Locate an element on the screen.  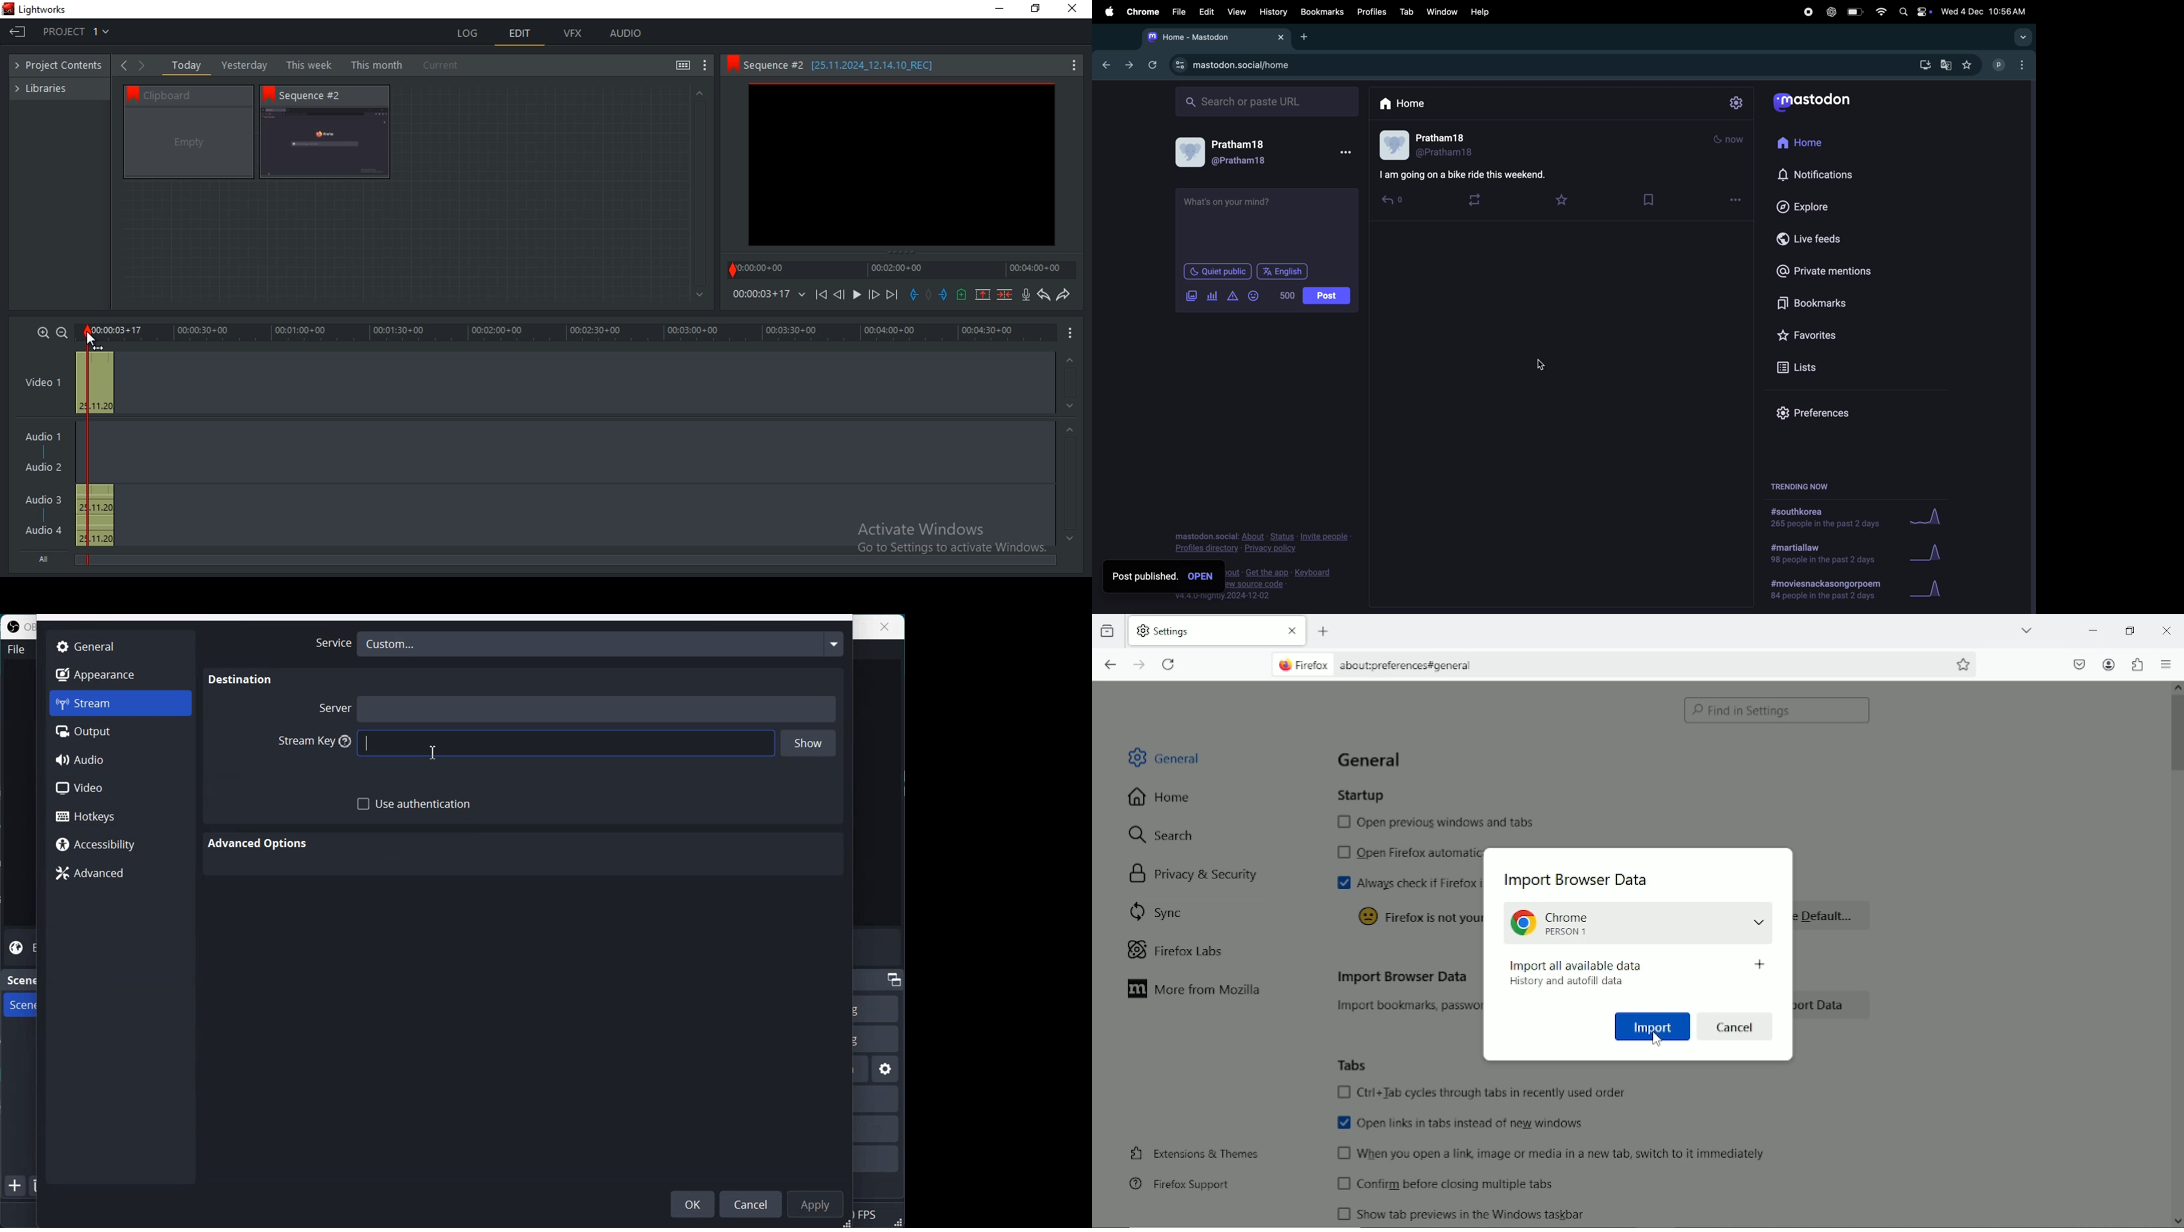
Accessibility is located at coordinates (120, 846).